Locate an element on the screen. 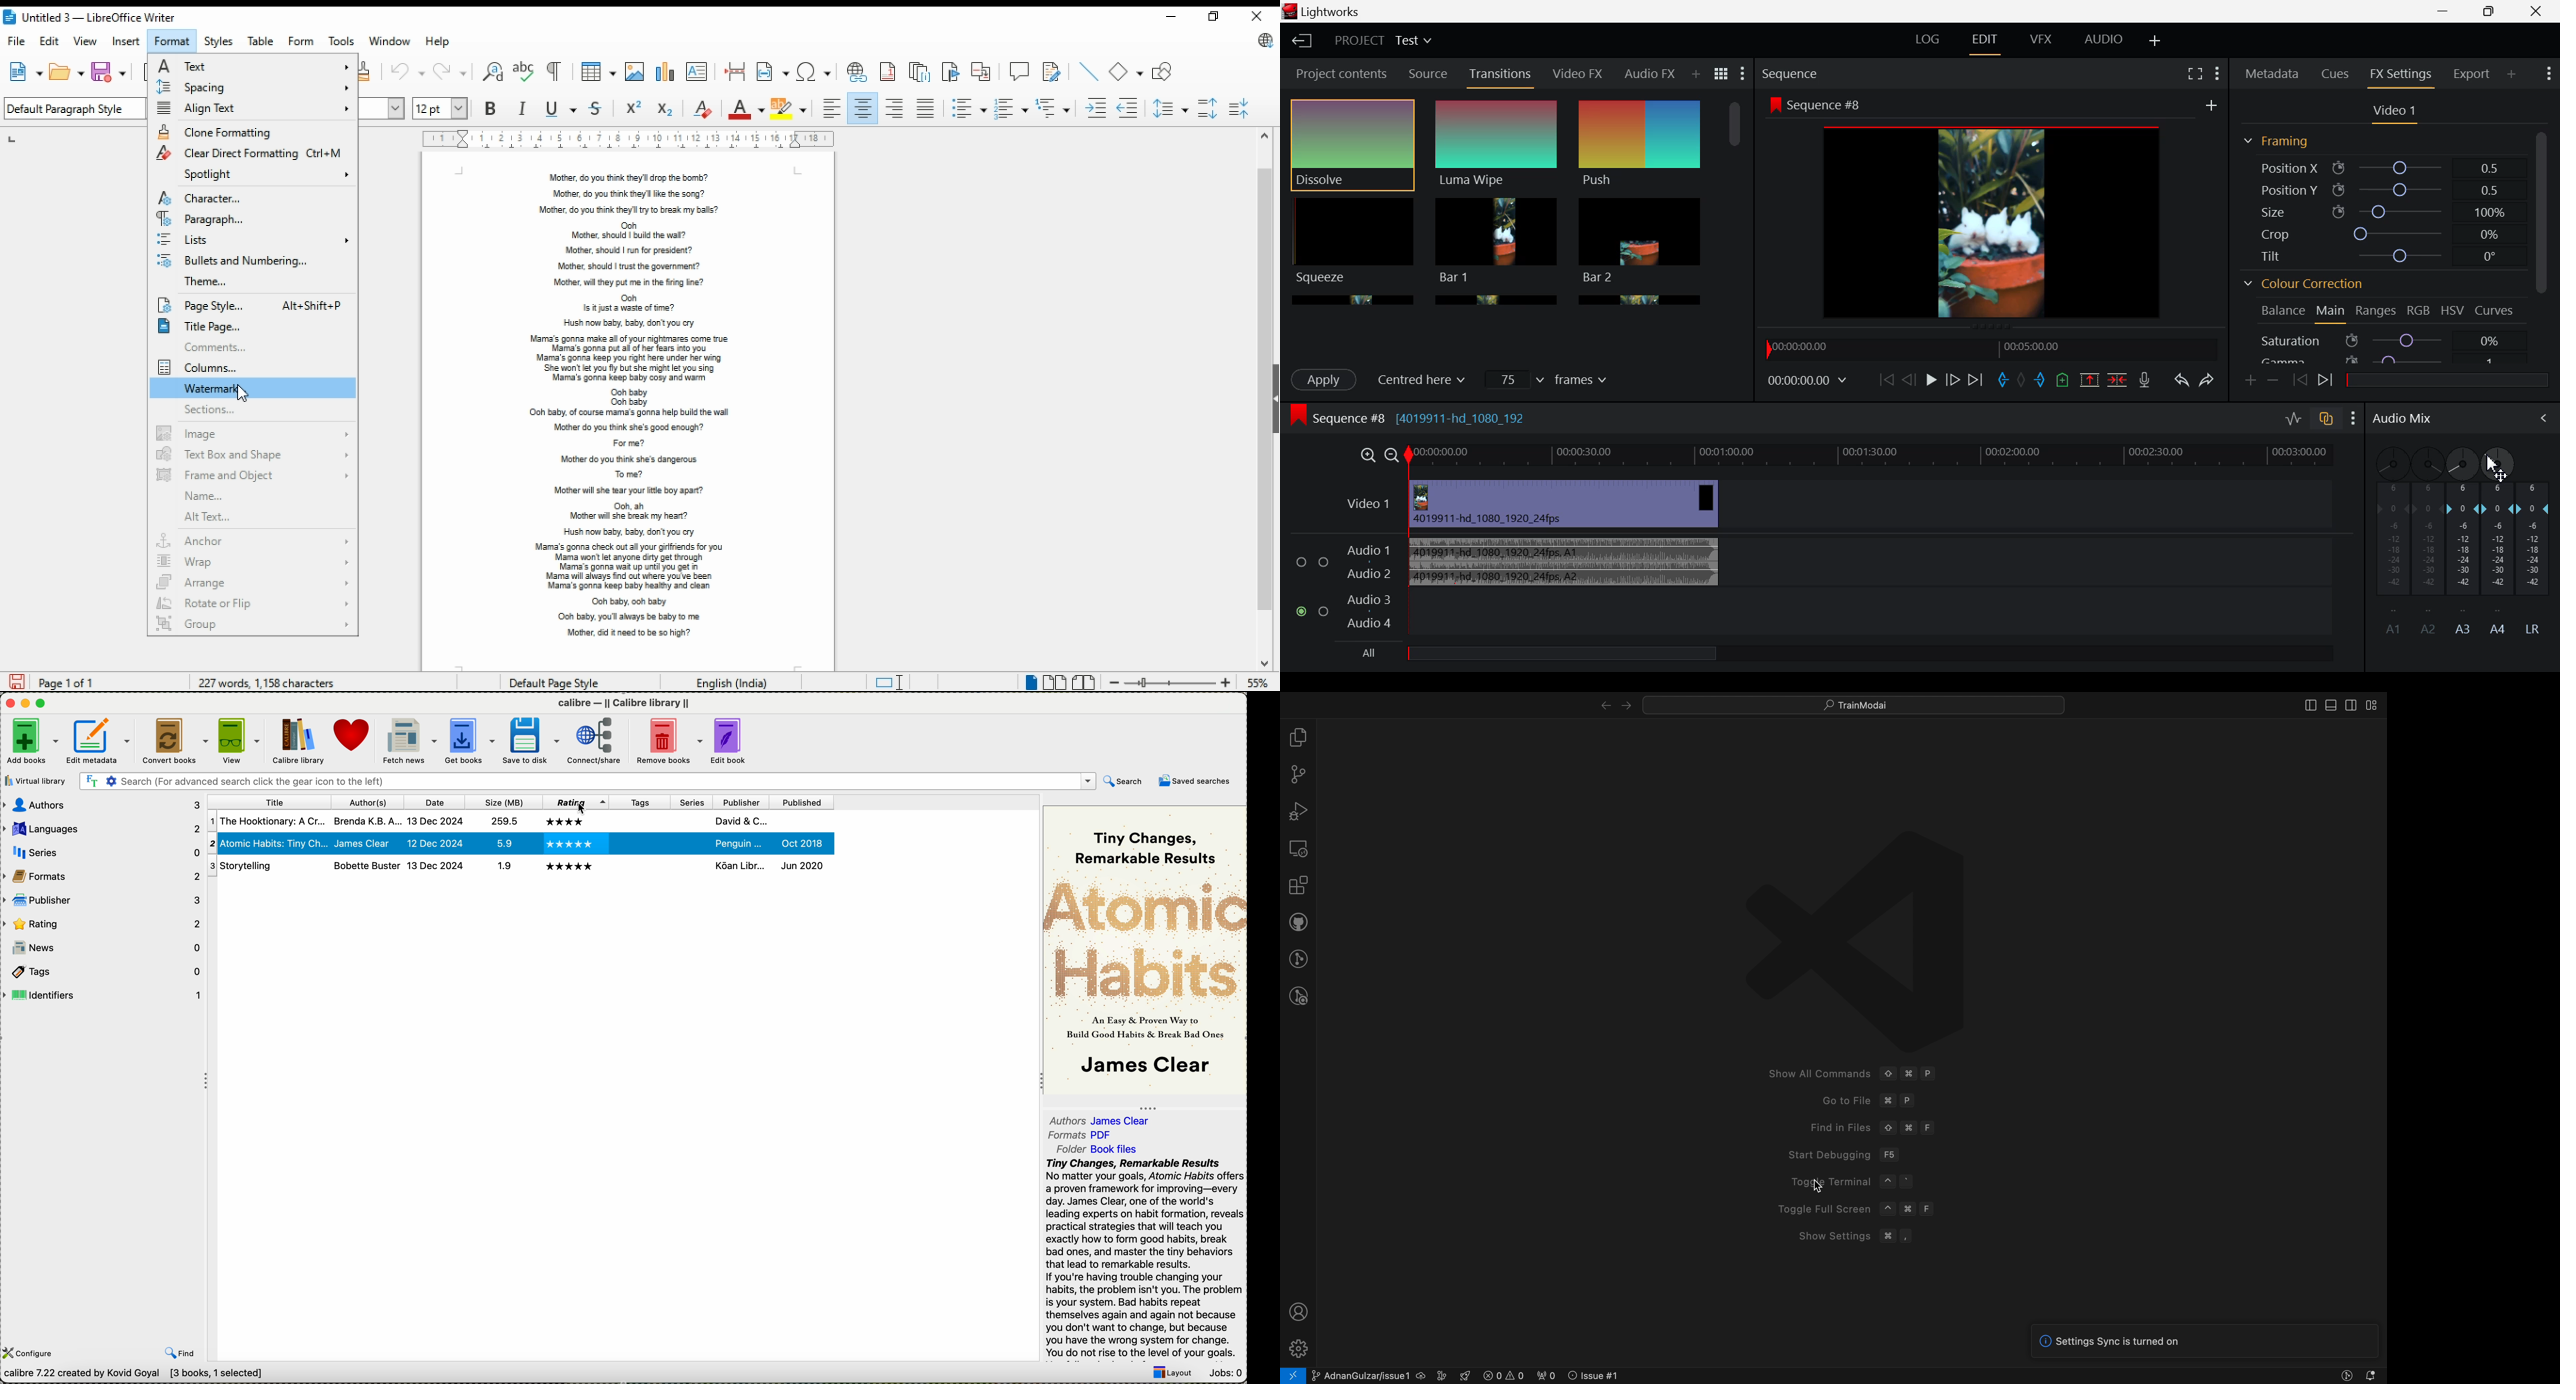 This screenshot has height=1400, width=2576. series is located at coordinates (693, 841).